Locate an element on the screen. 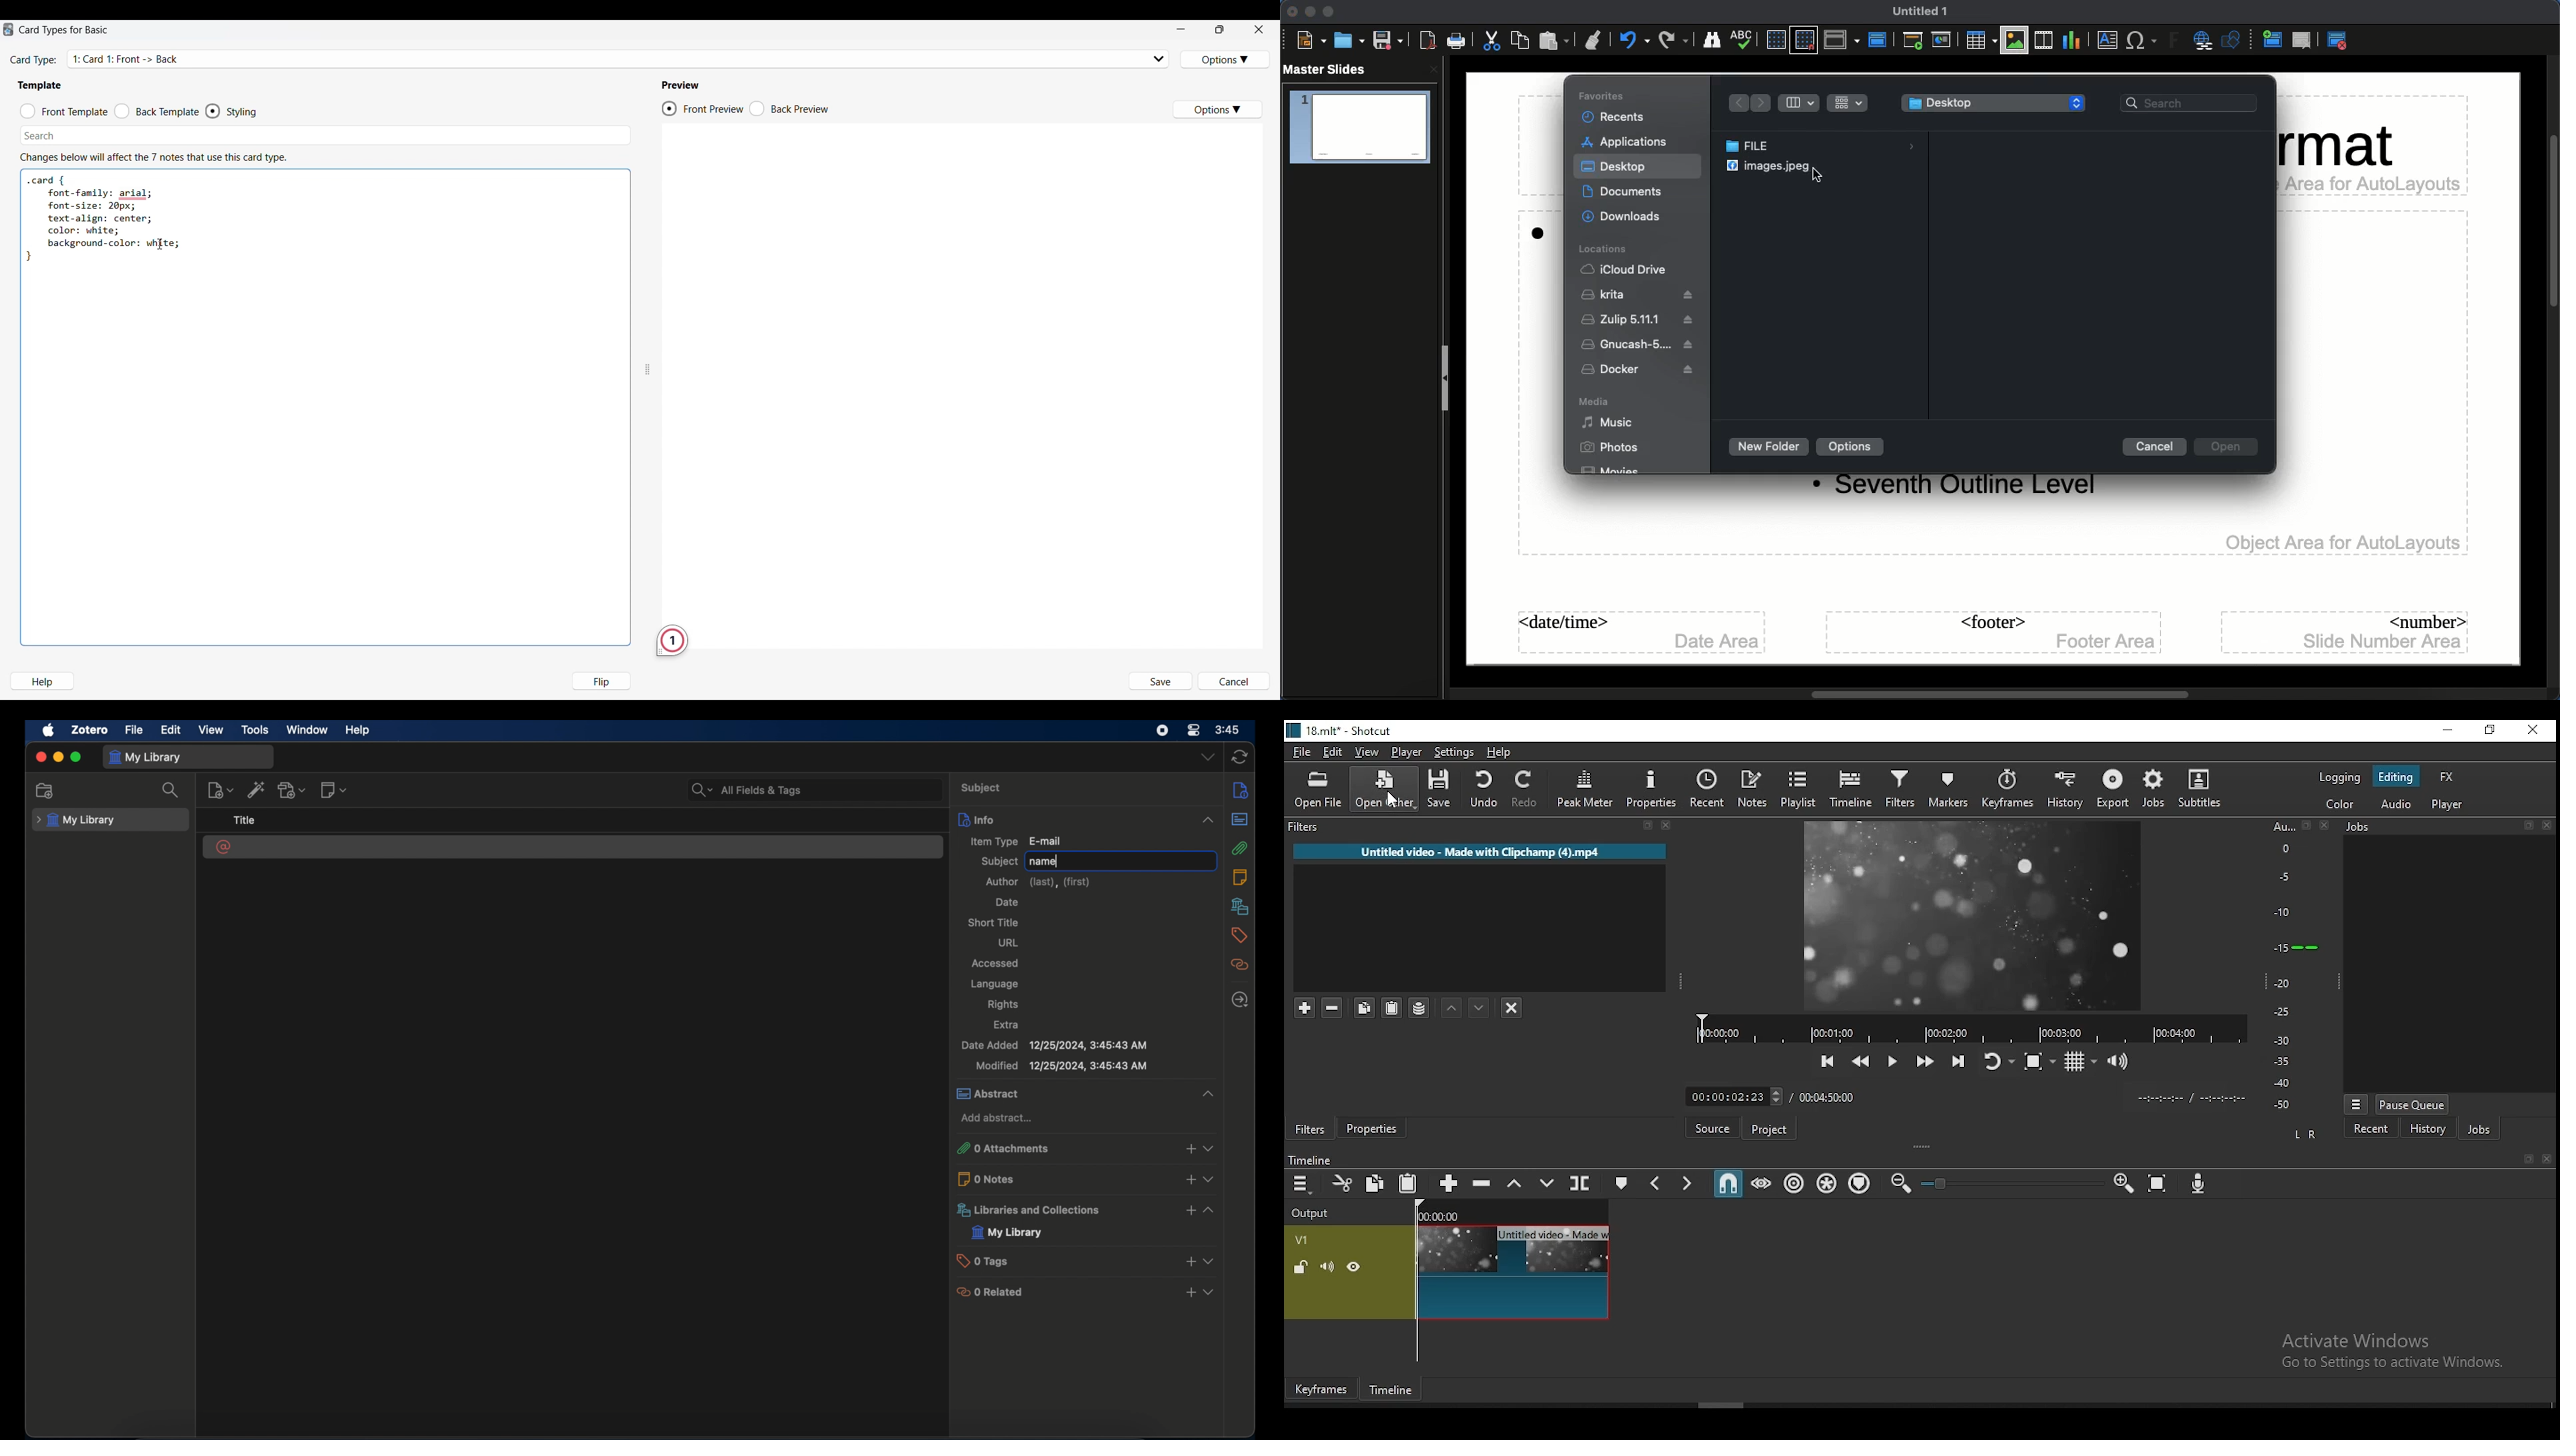 The image size is (2576, 1456). color is located at coordinates (2339, 806).